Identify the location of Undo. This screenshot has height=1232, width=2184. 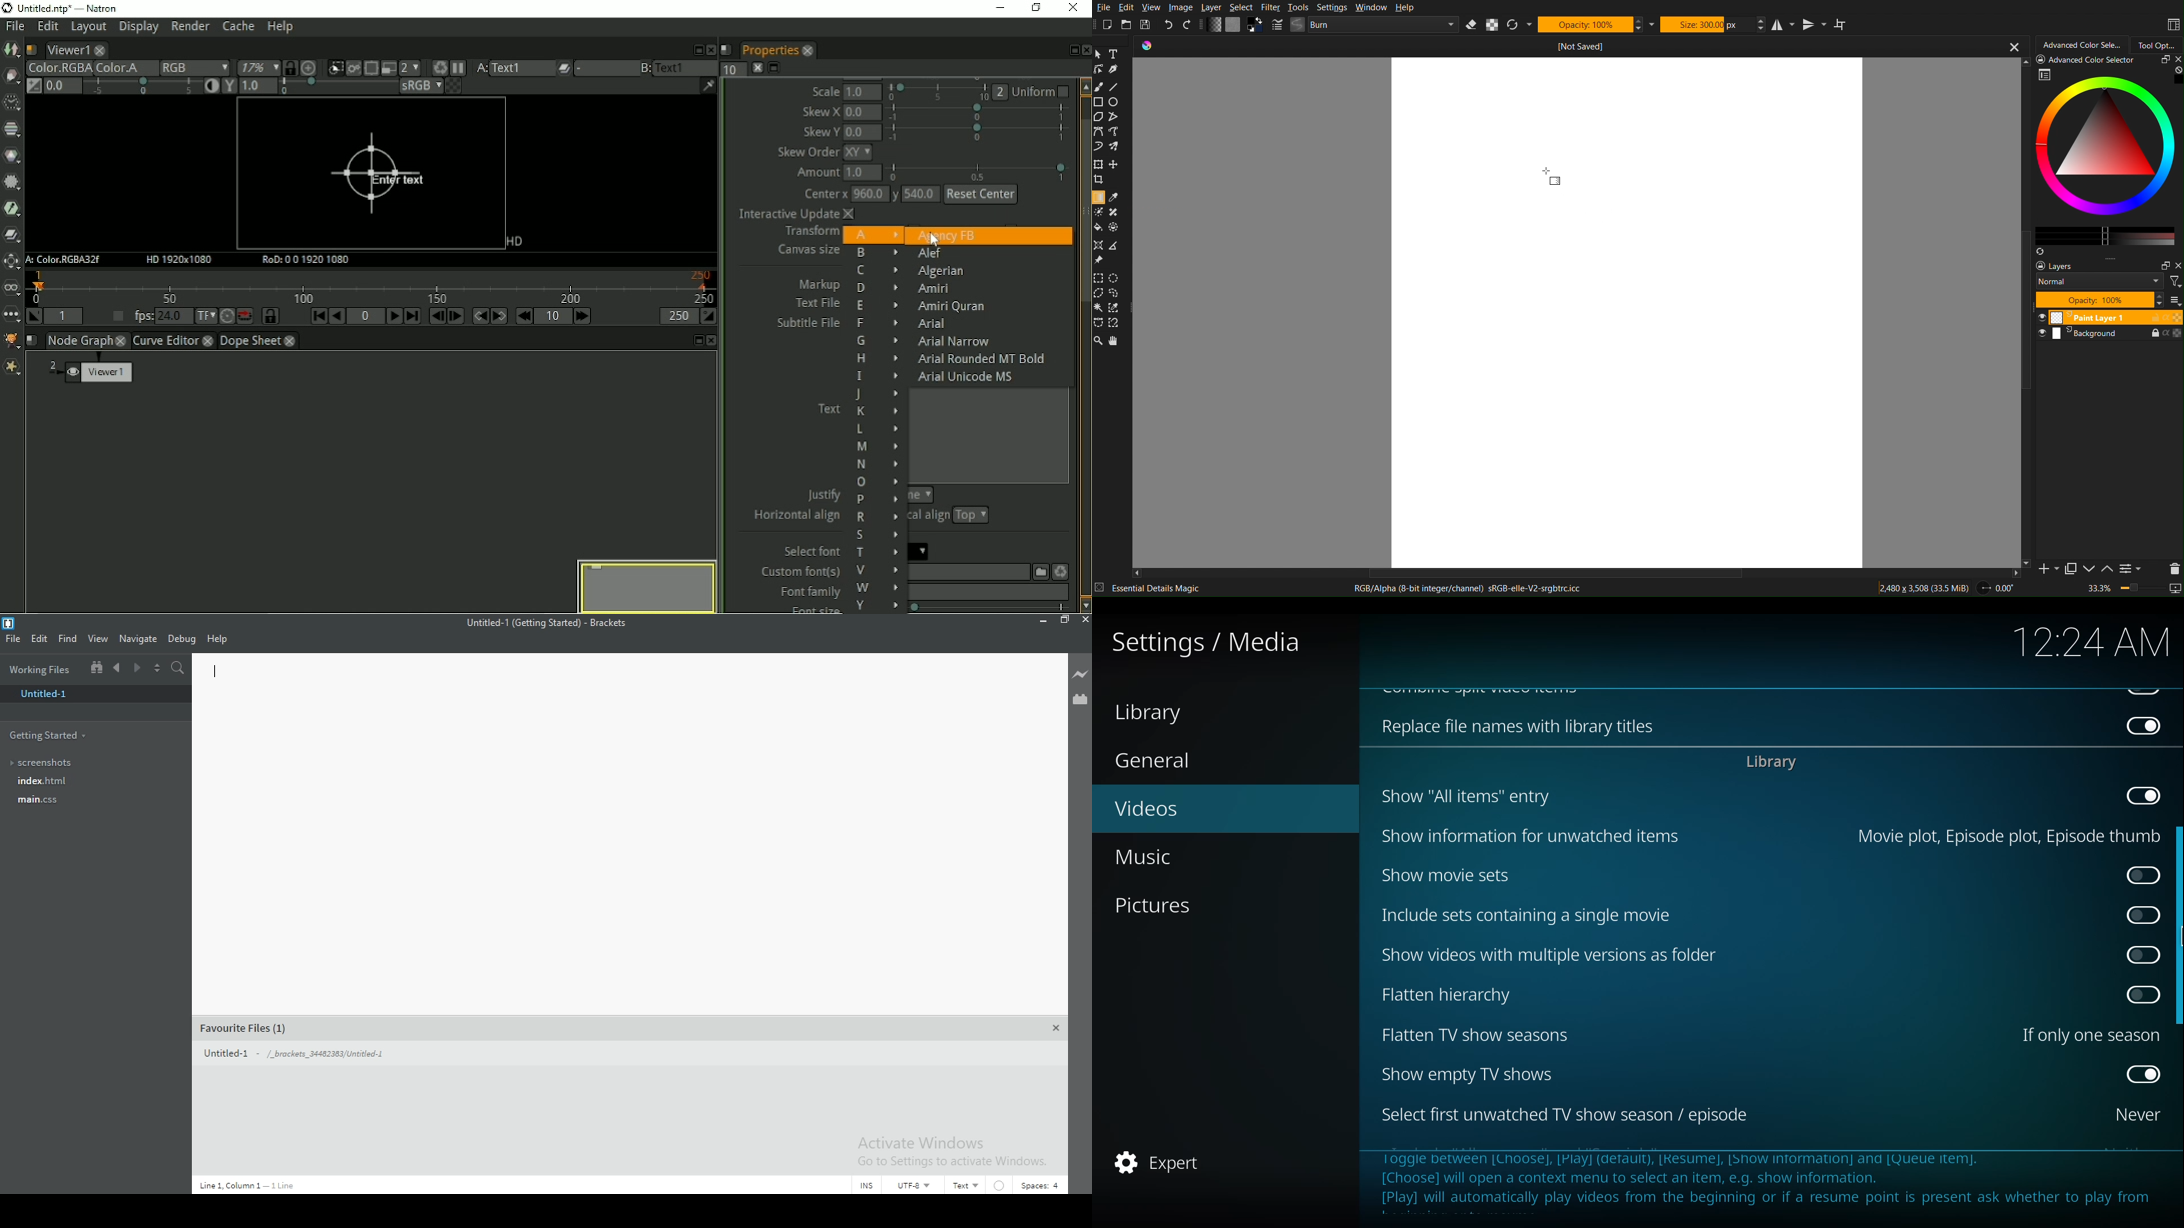
(1169, 25).